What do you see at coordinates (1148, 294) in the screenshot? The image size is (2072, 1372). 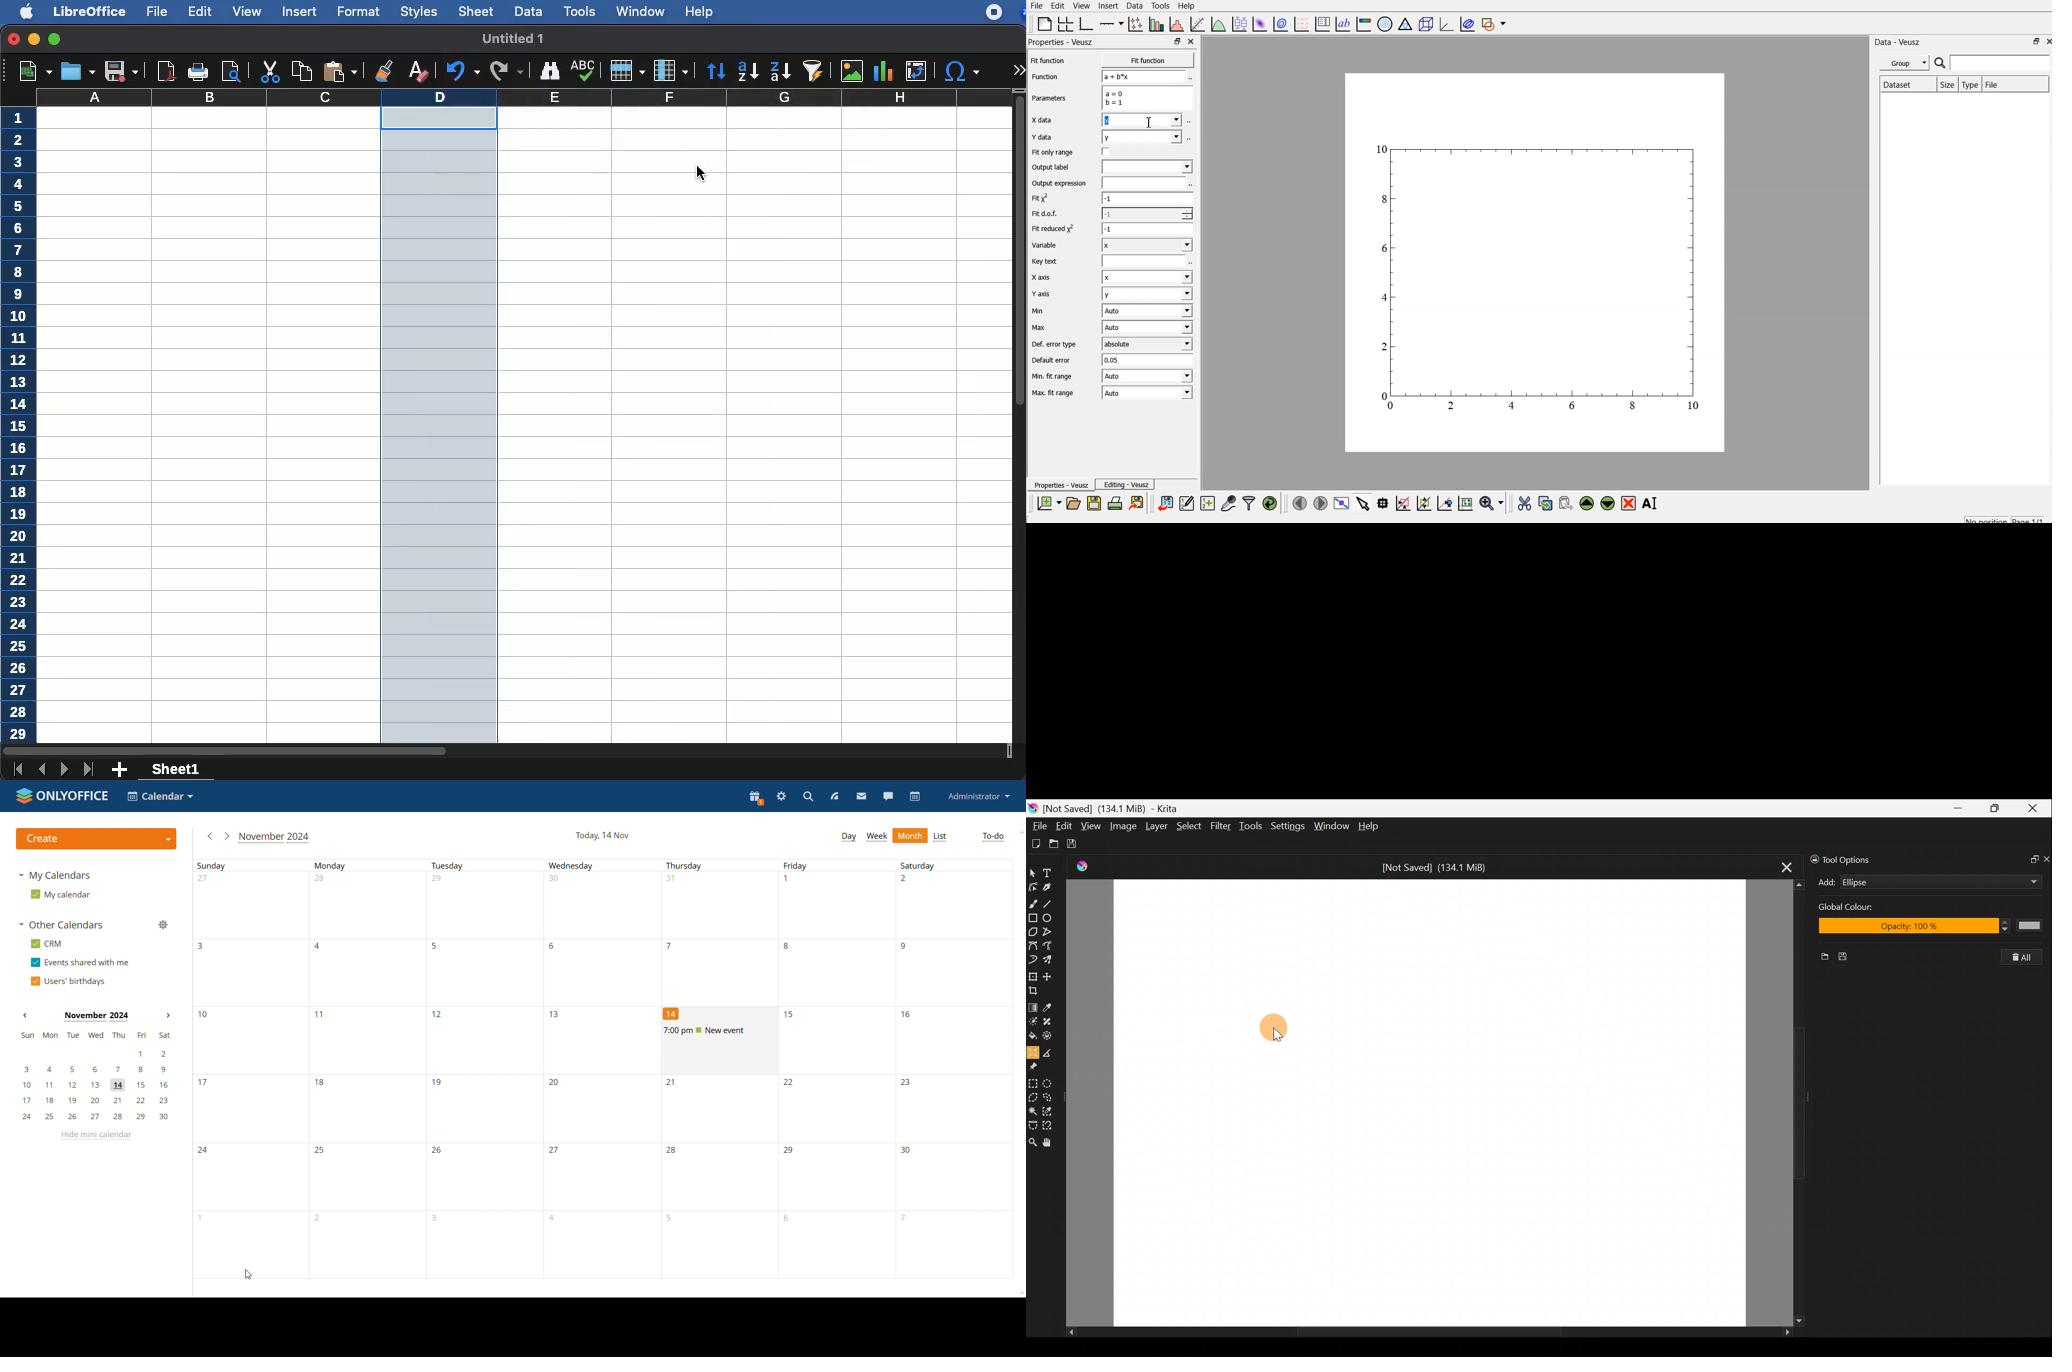 I see `y` at bounding box center [1148, 294].